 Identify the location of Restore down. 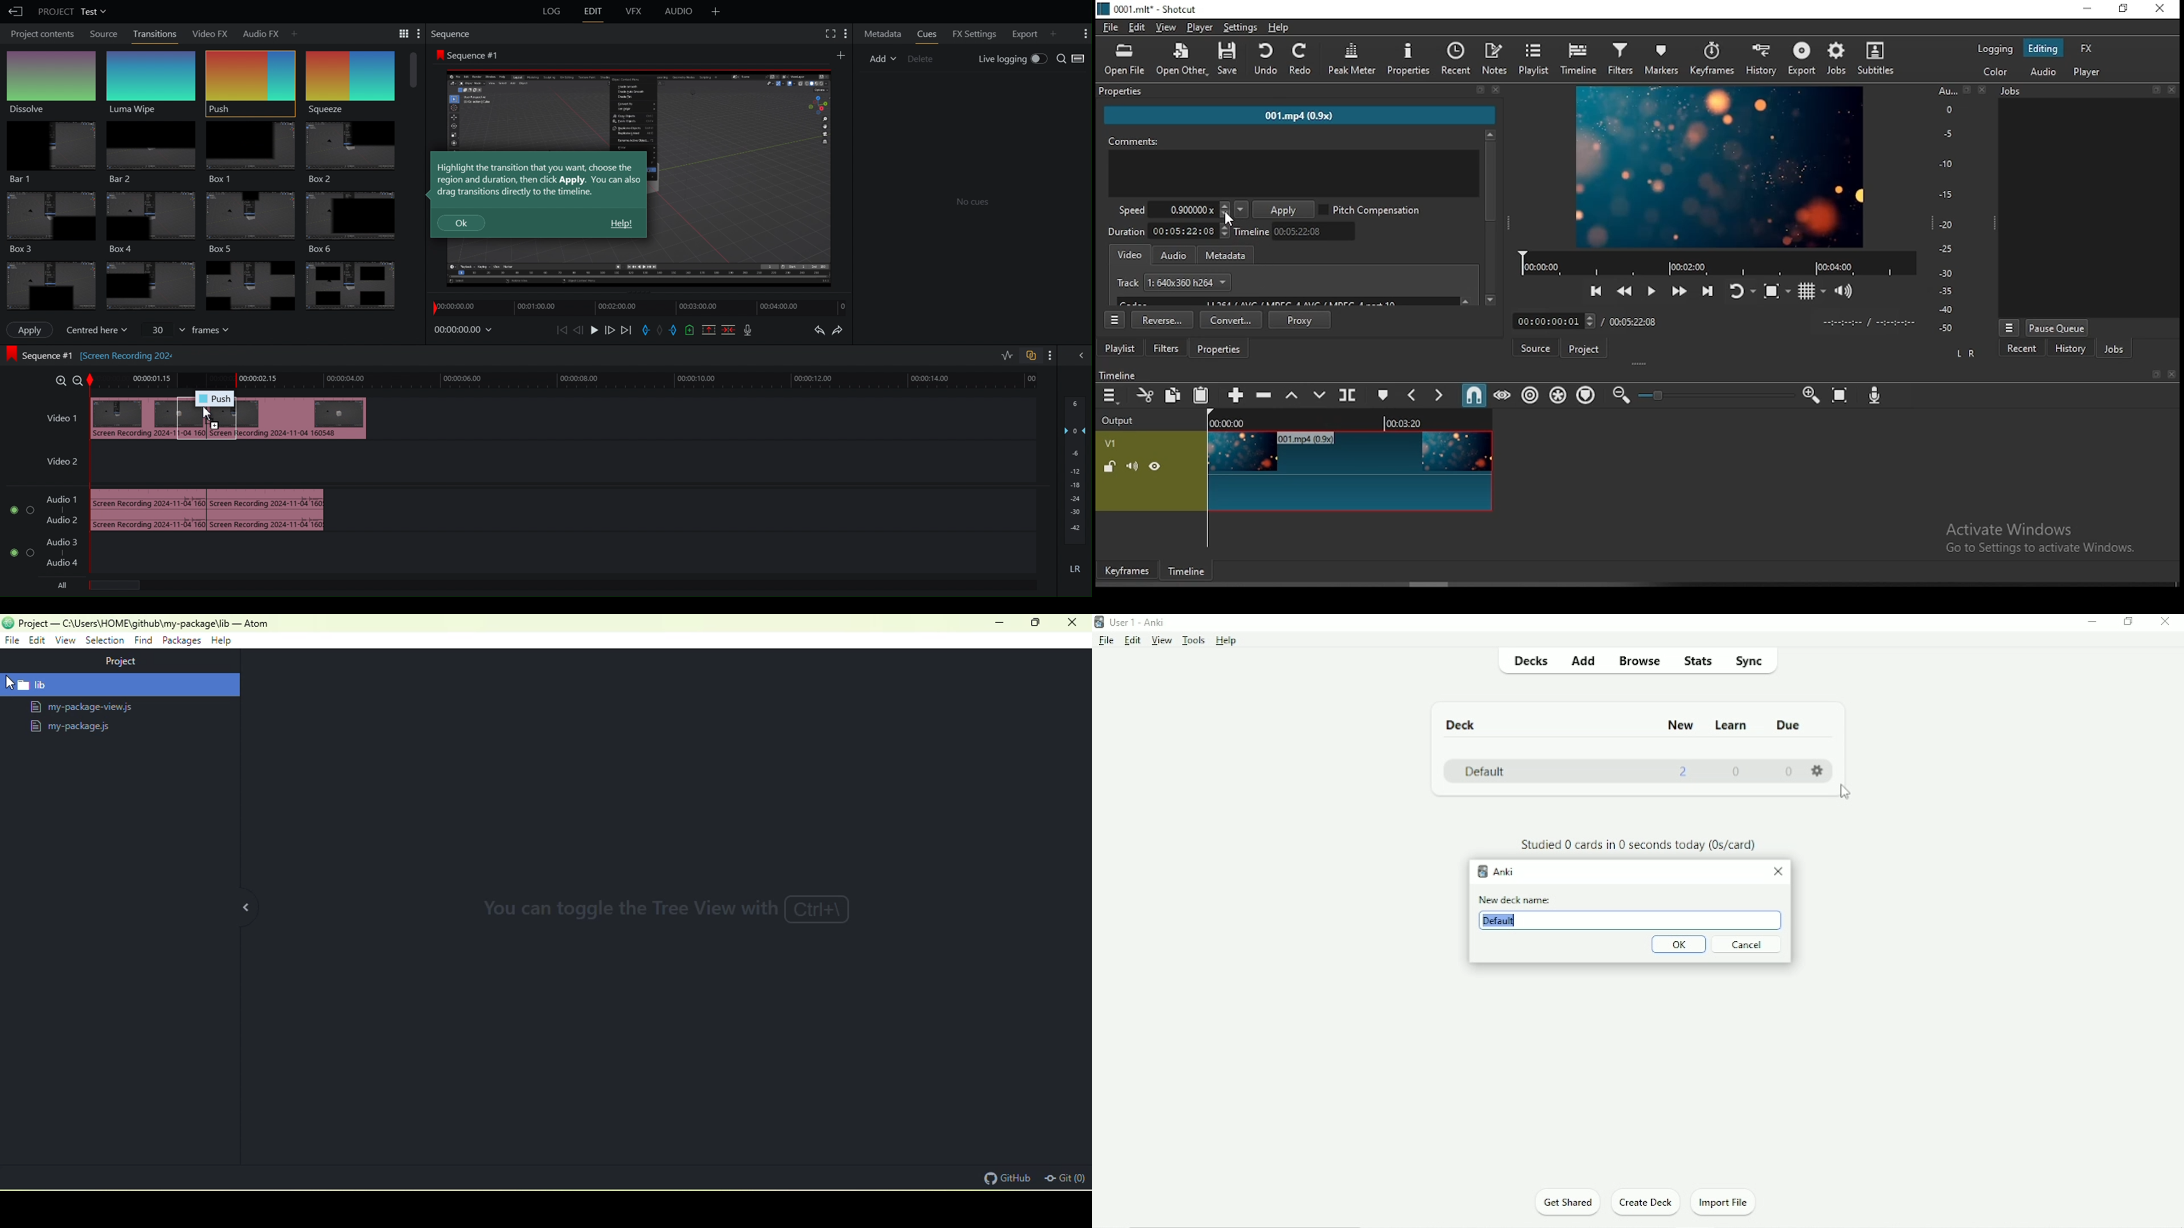
(2129, 622).